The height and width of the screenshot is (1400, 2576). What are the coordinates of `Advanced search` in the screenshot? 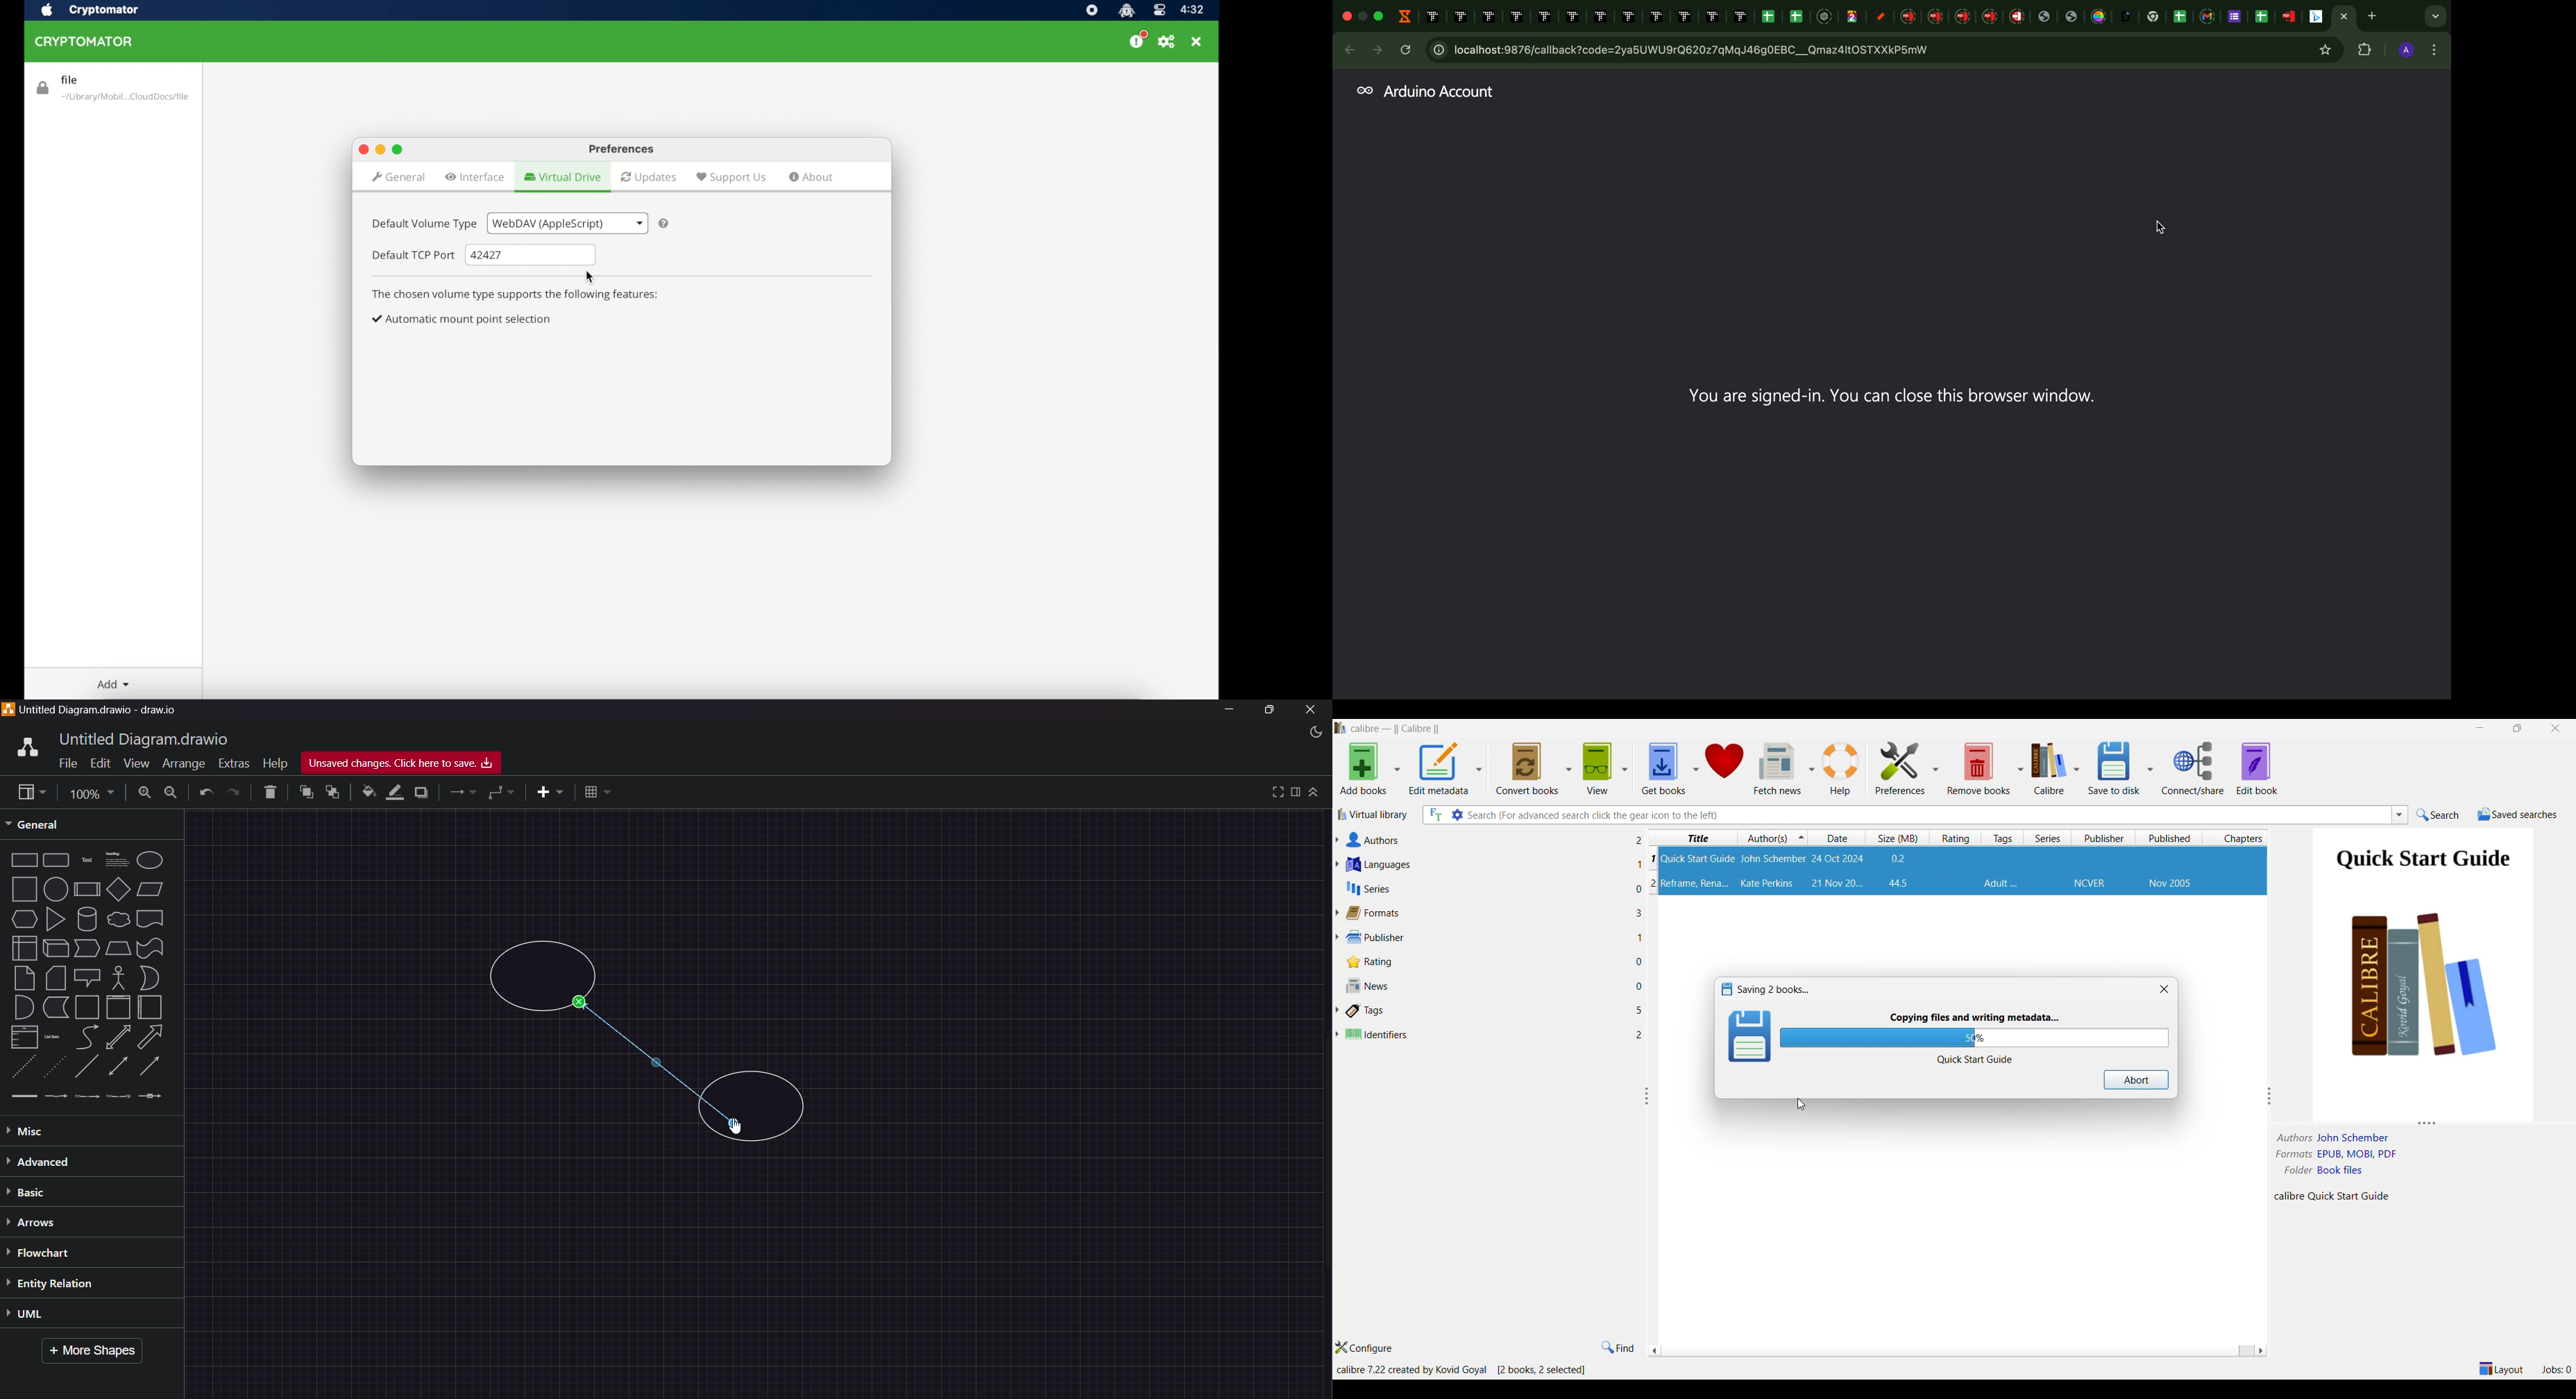 It's located at (1457, 815).